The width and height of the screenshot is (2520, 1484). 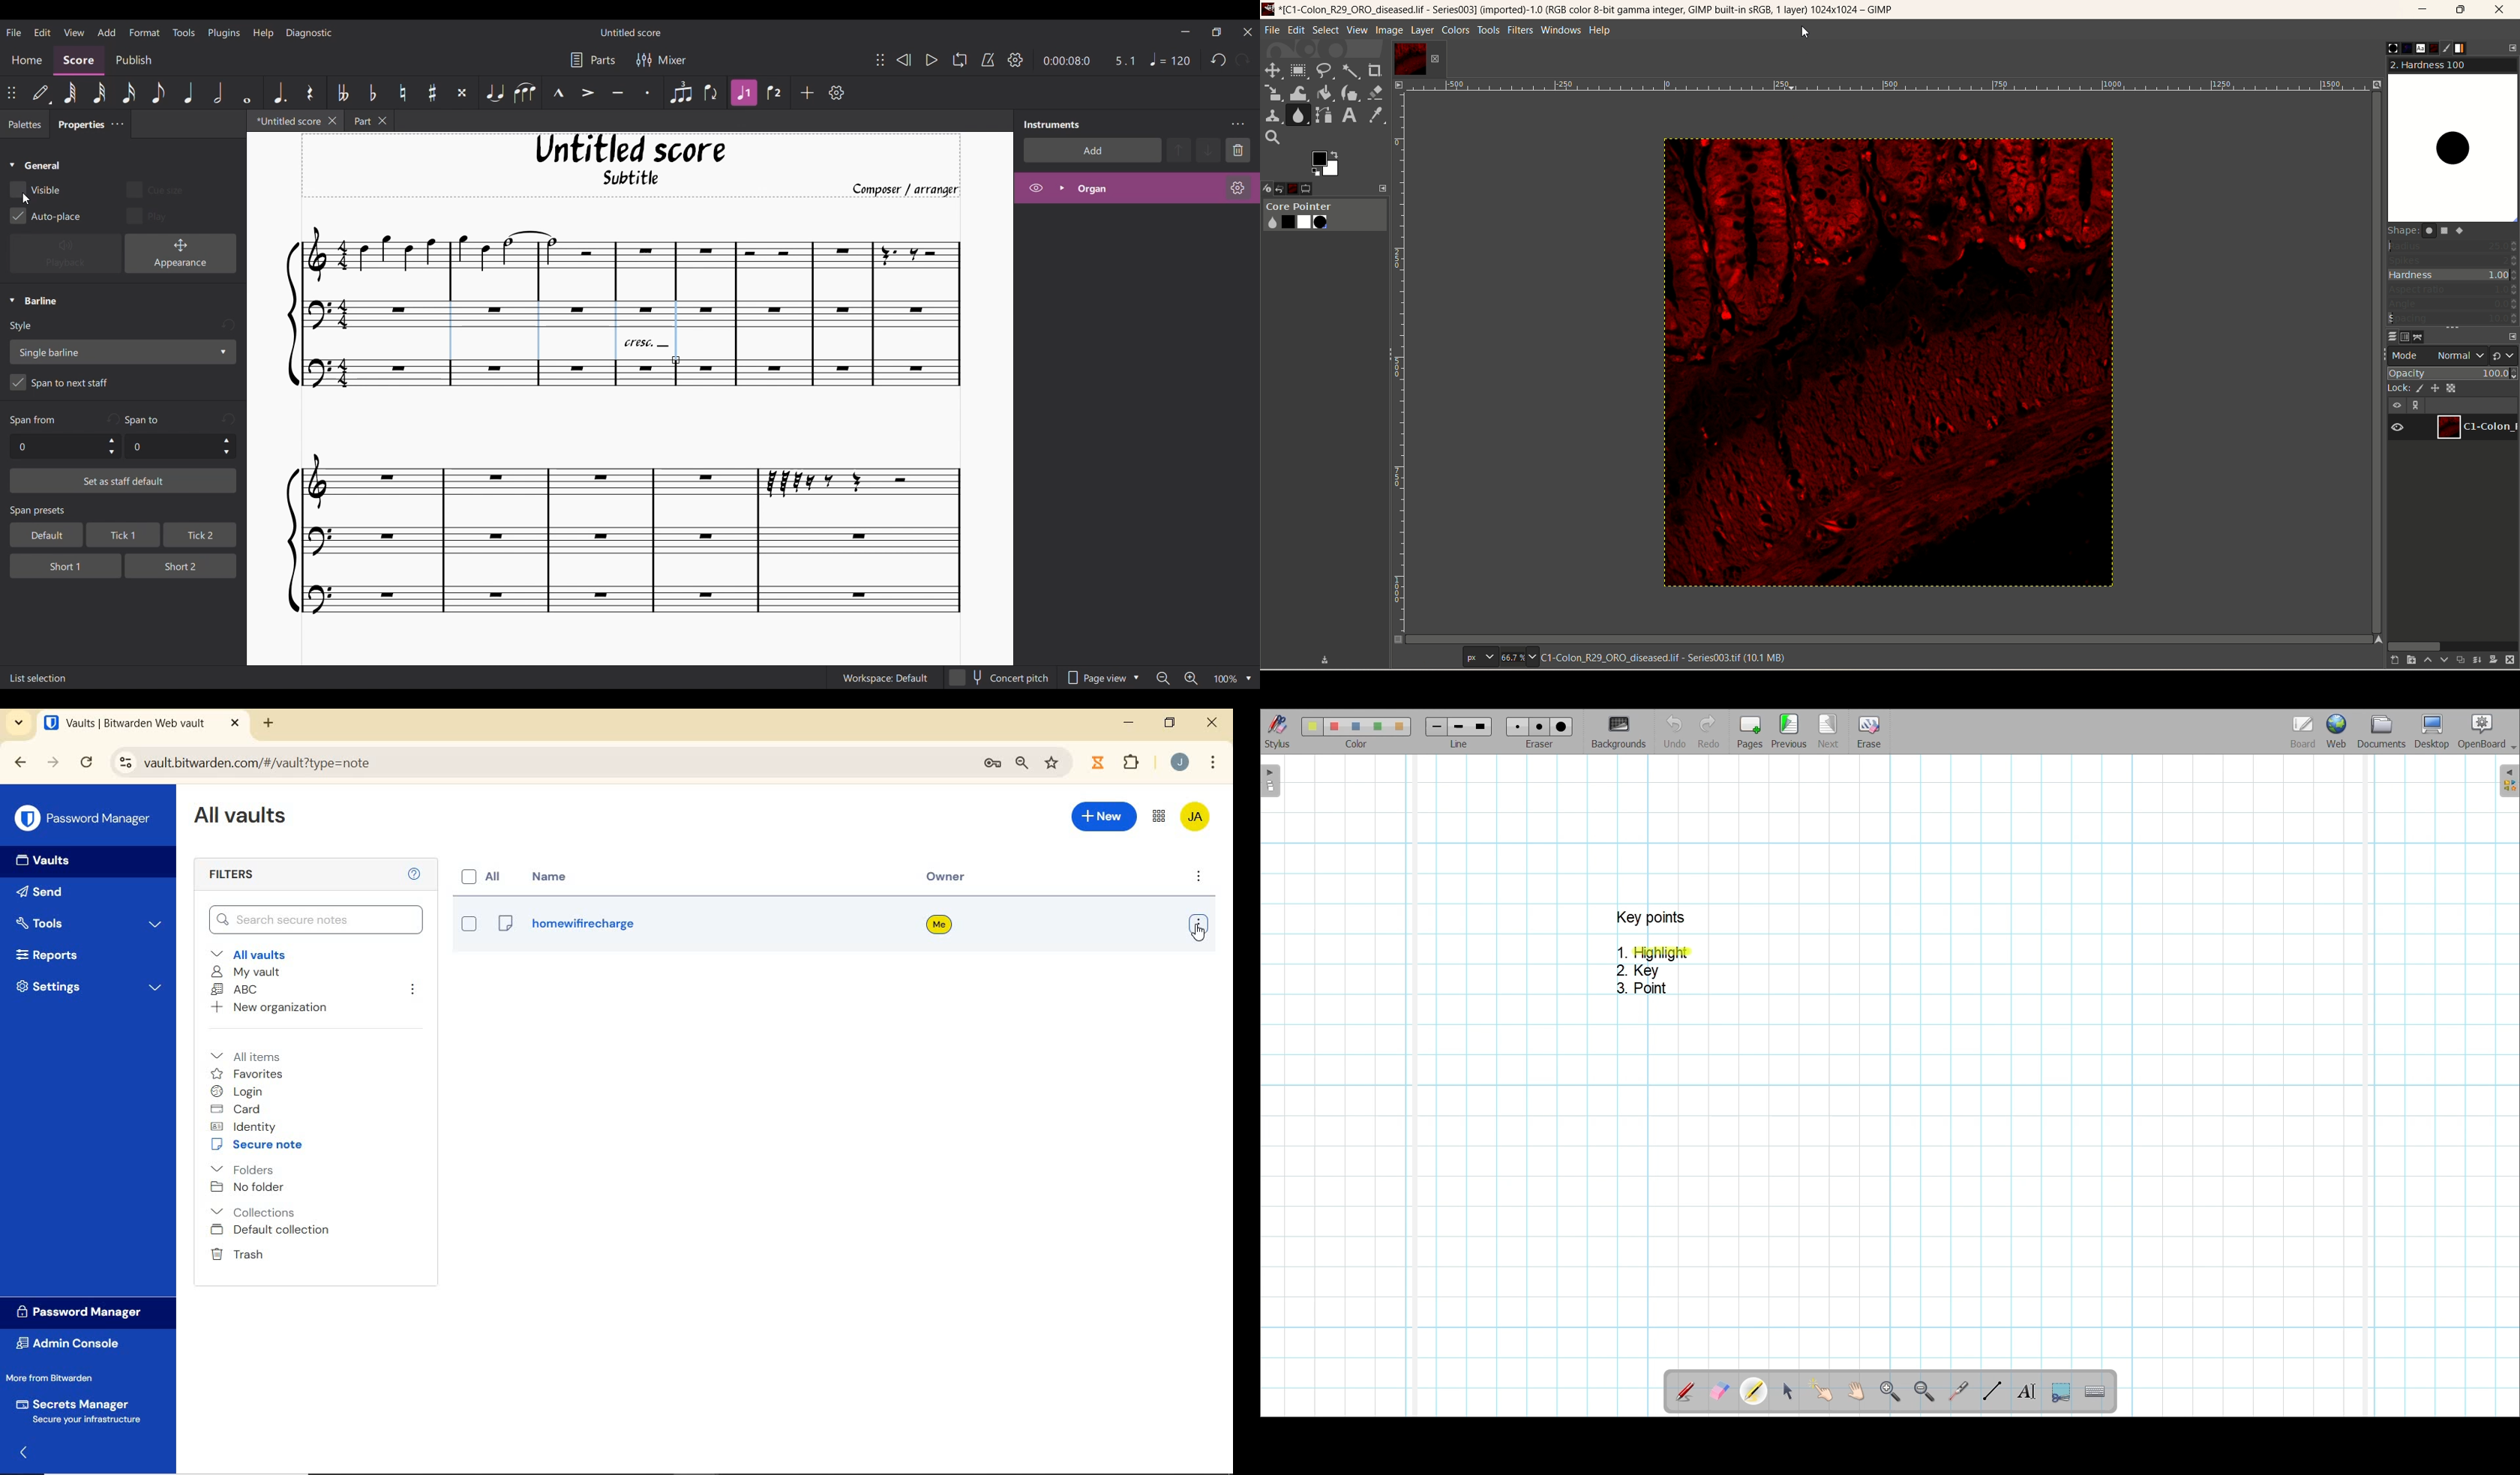 What do you see at coordinates (33, 421) in the screenshot?
I see `Indicates text space for Span from` at bounding box center [33, 421].